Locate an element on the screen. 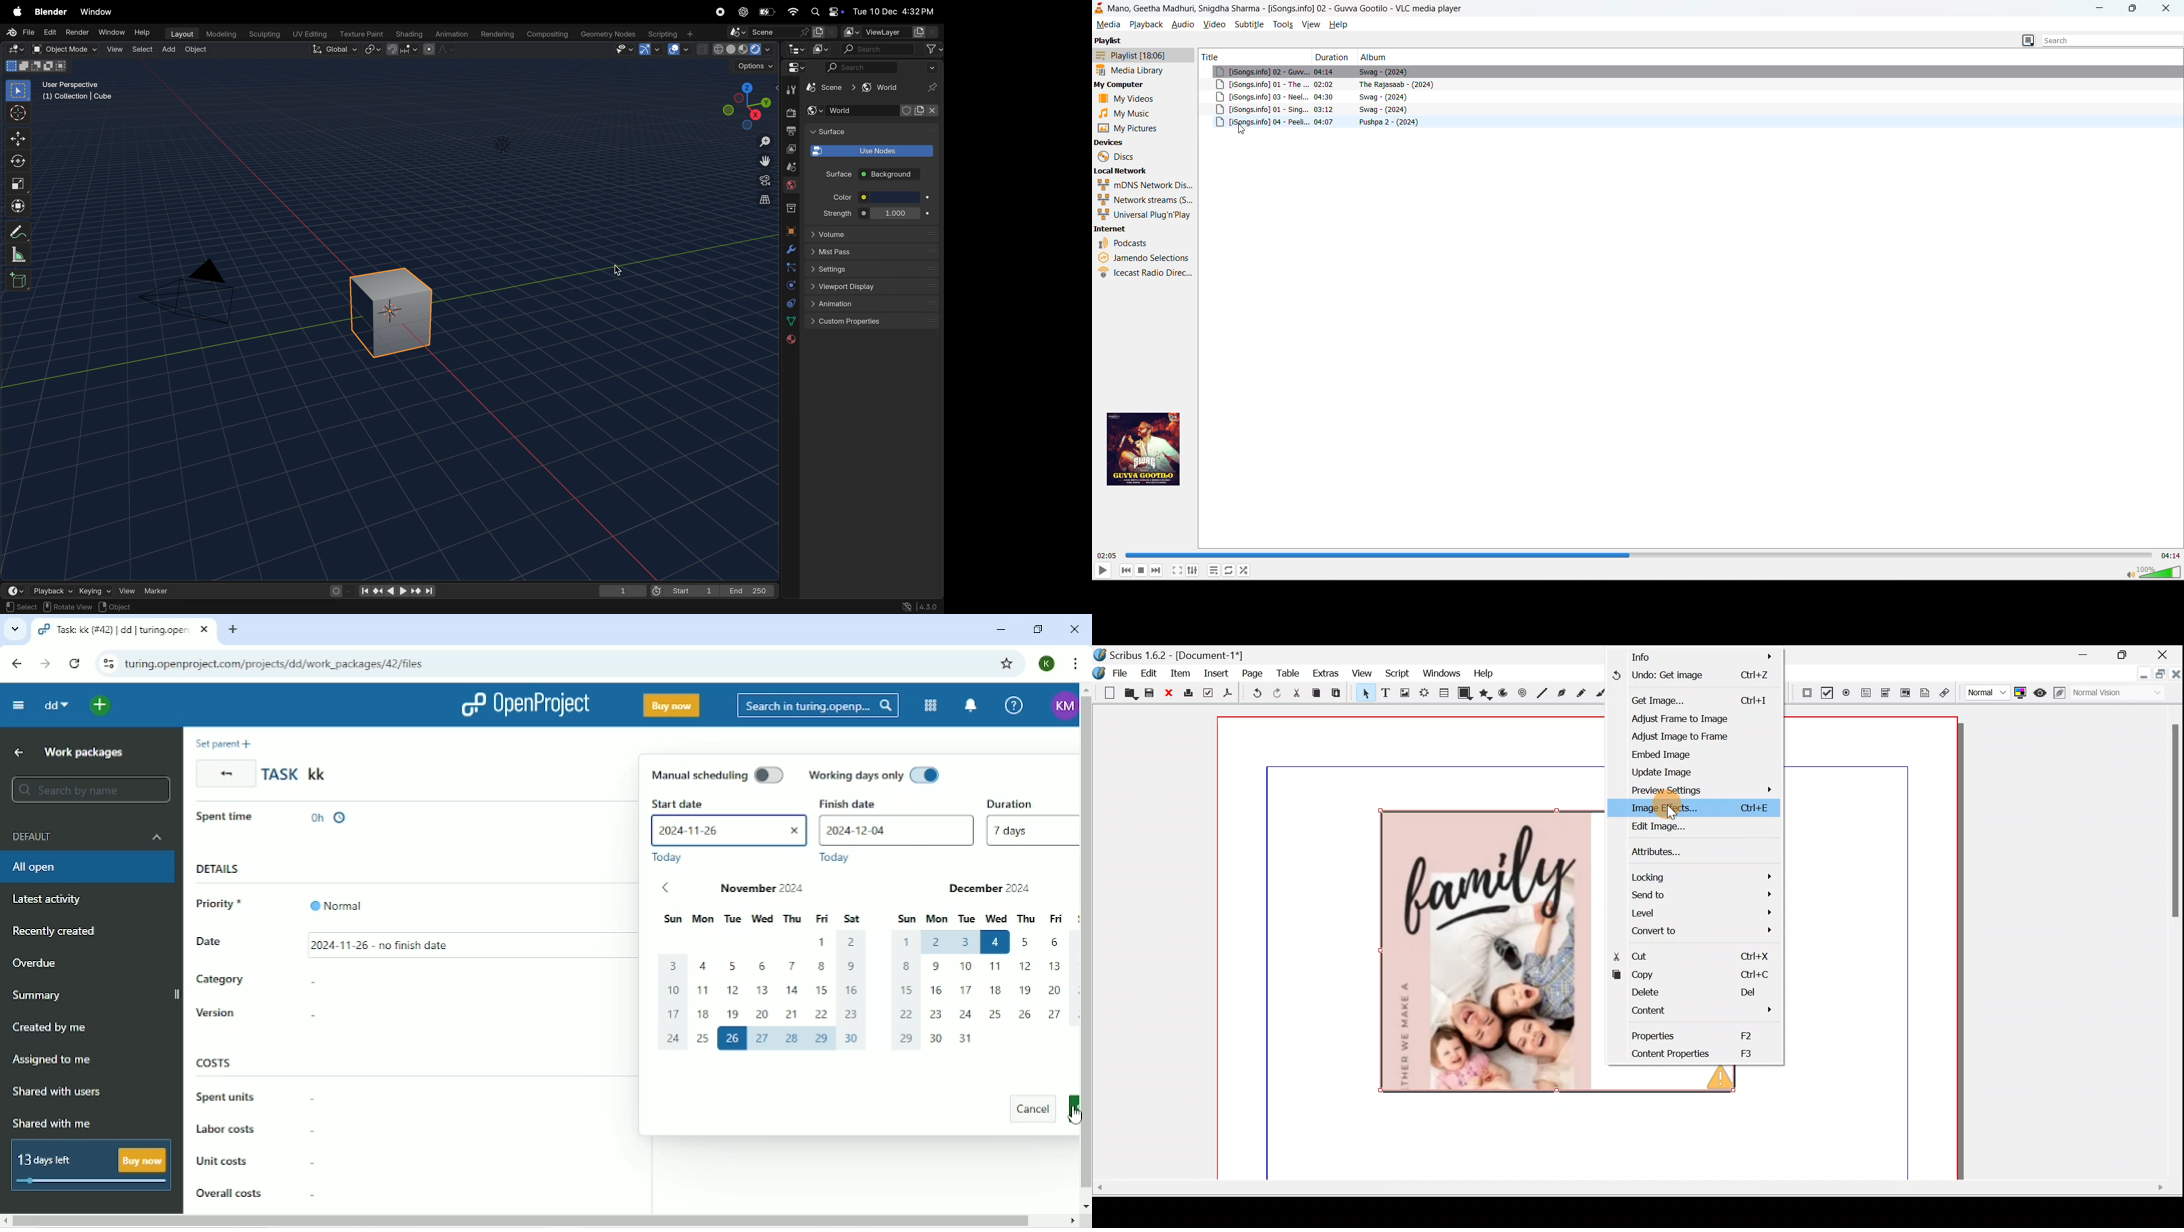 Image resolution: width=2184 pixels, height=1232 pixels. playlist is located at coordinates (1108, 40).